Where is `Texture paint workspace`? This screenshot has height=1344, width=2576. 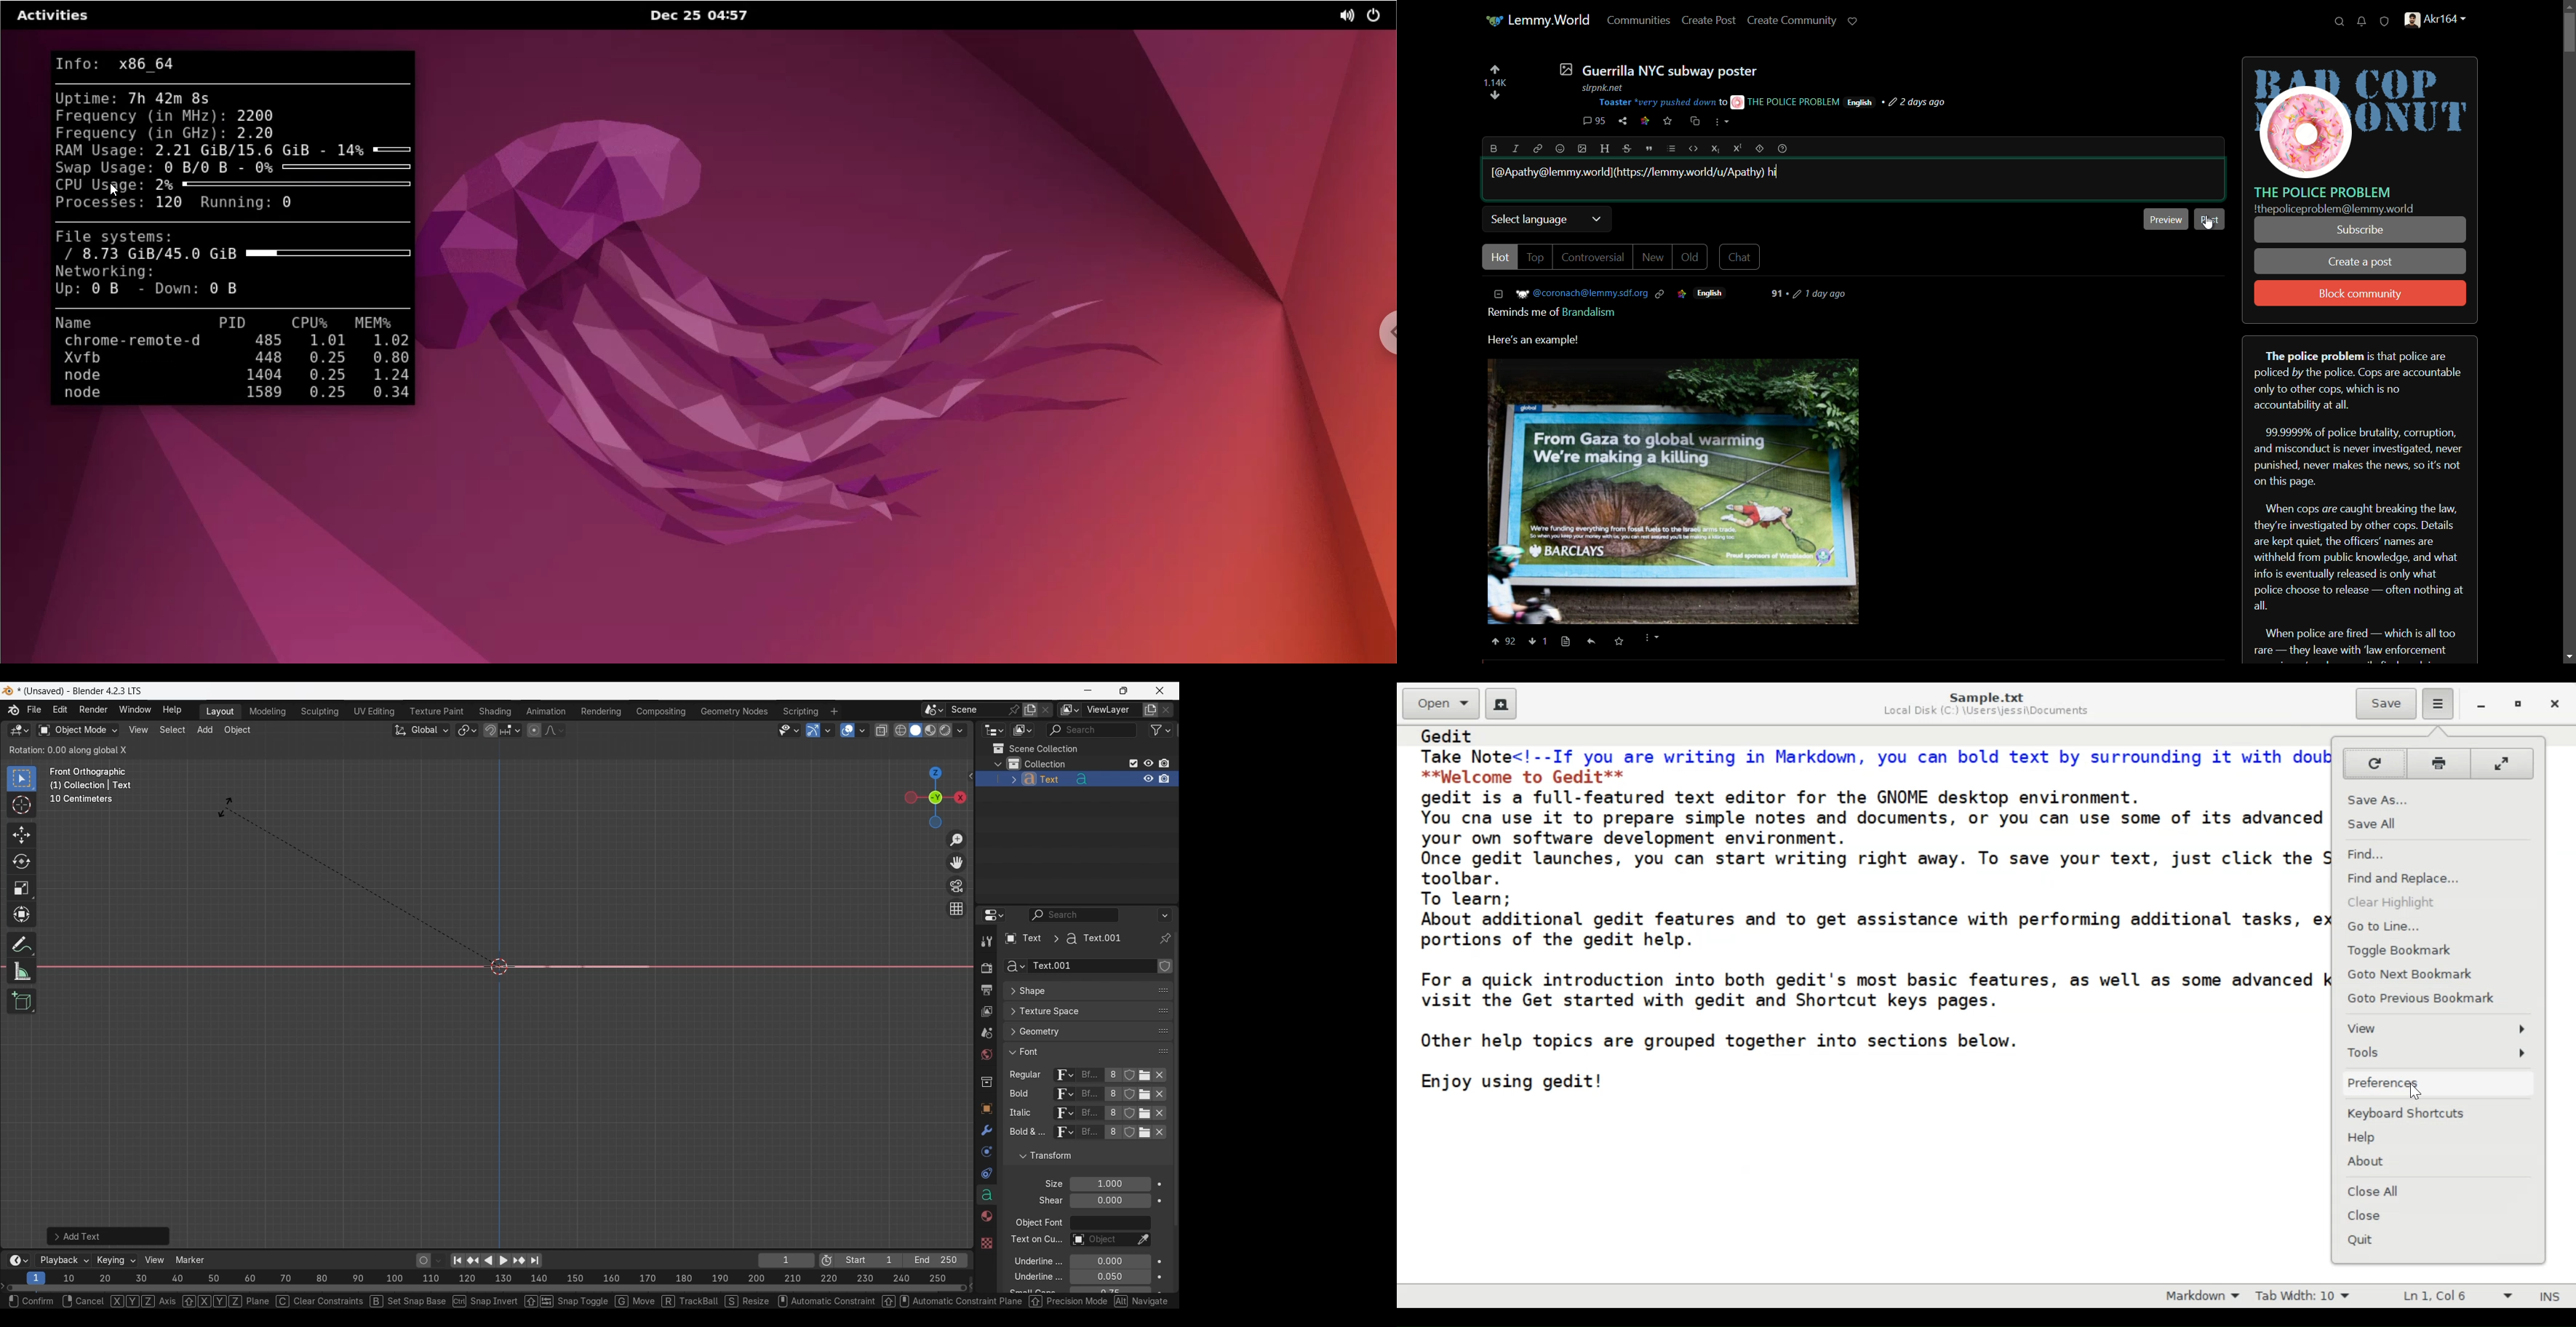
Texture paint workspace is located at coordinates (438, 711).